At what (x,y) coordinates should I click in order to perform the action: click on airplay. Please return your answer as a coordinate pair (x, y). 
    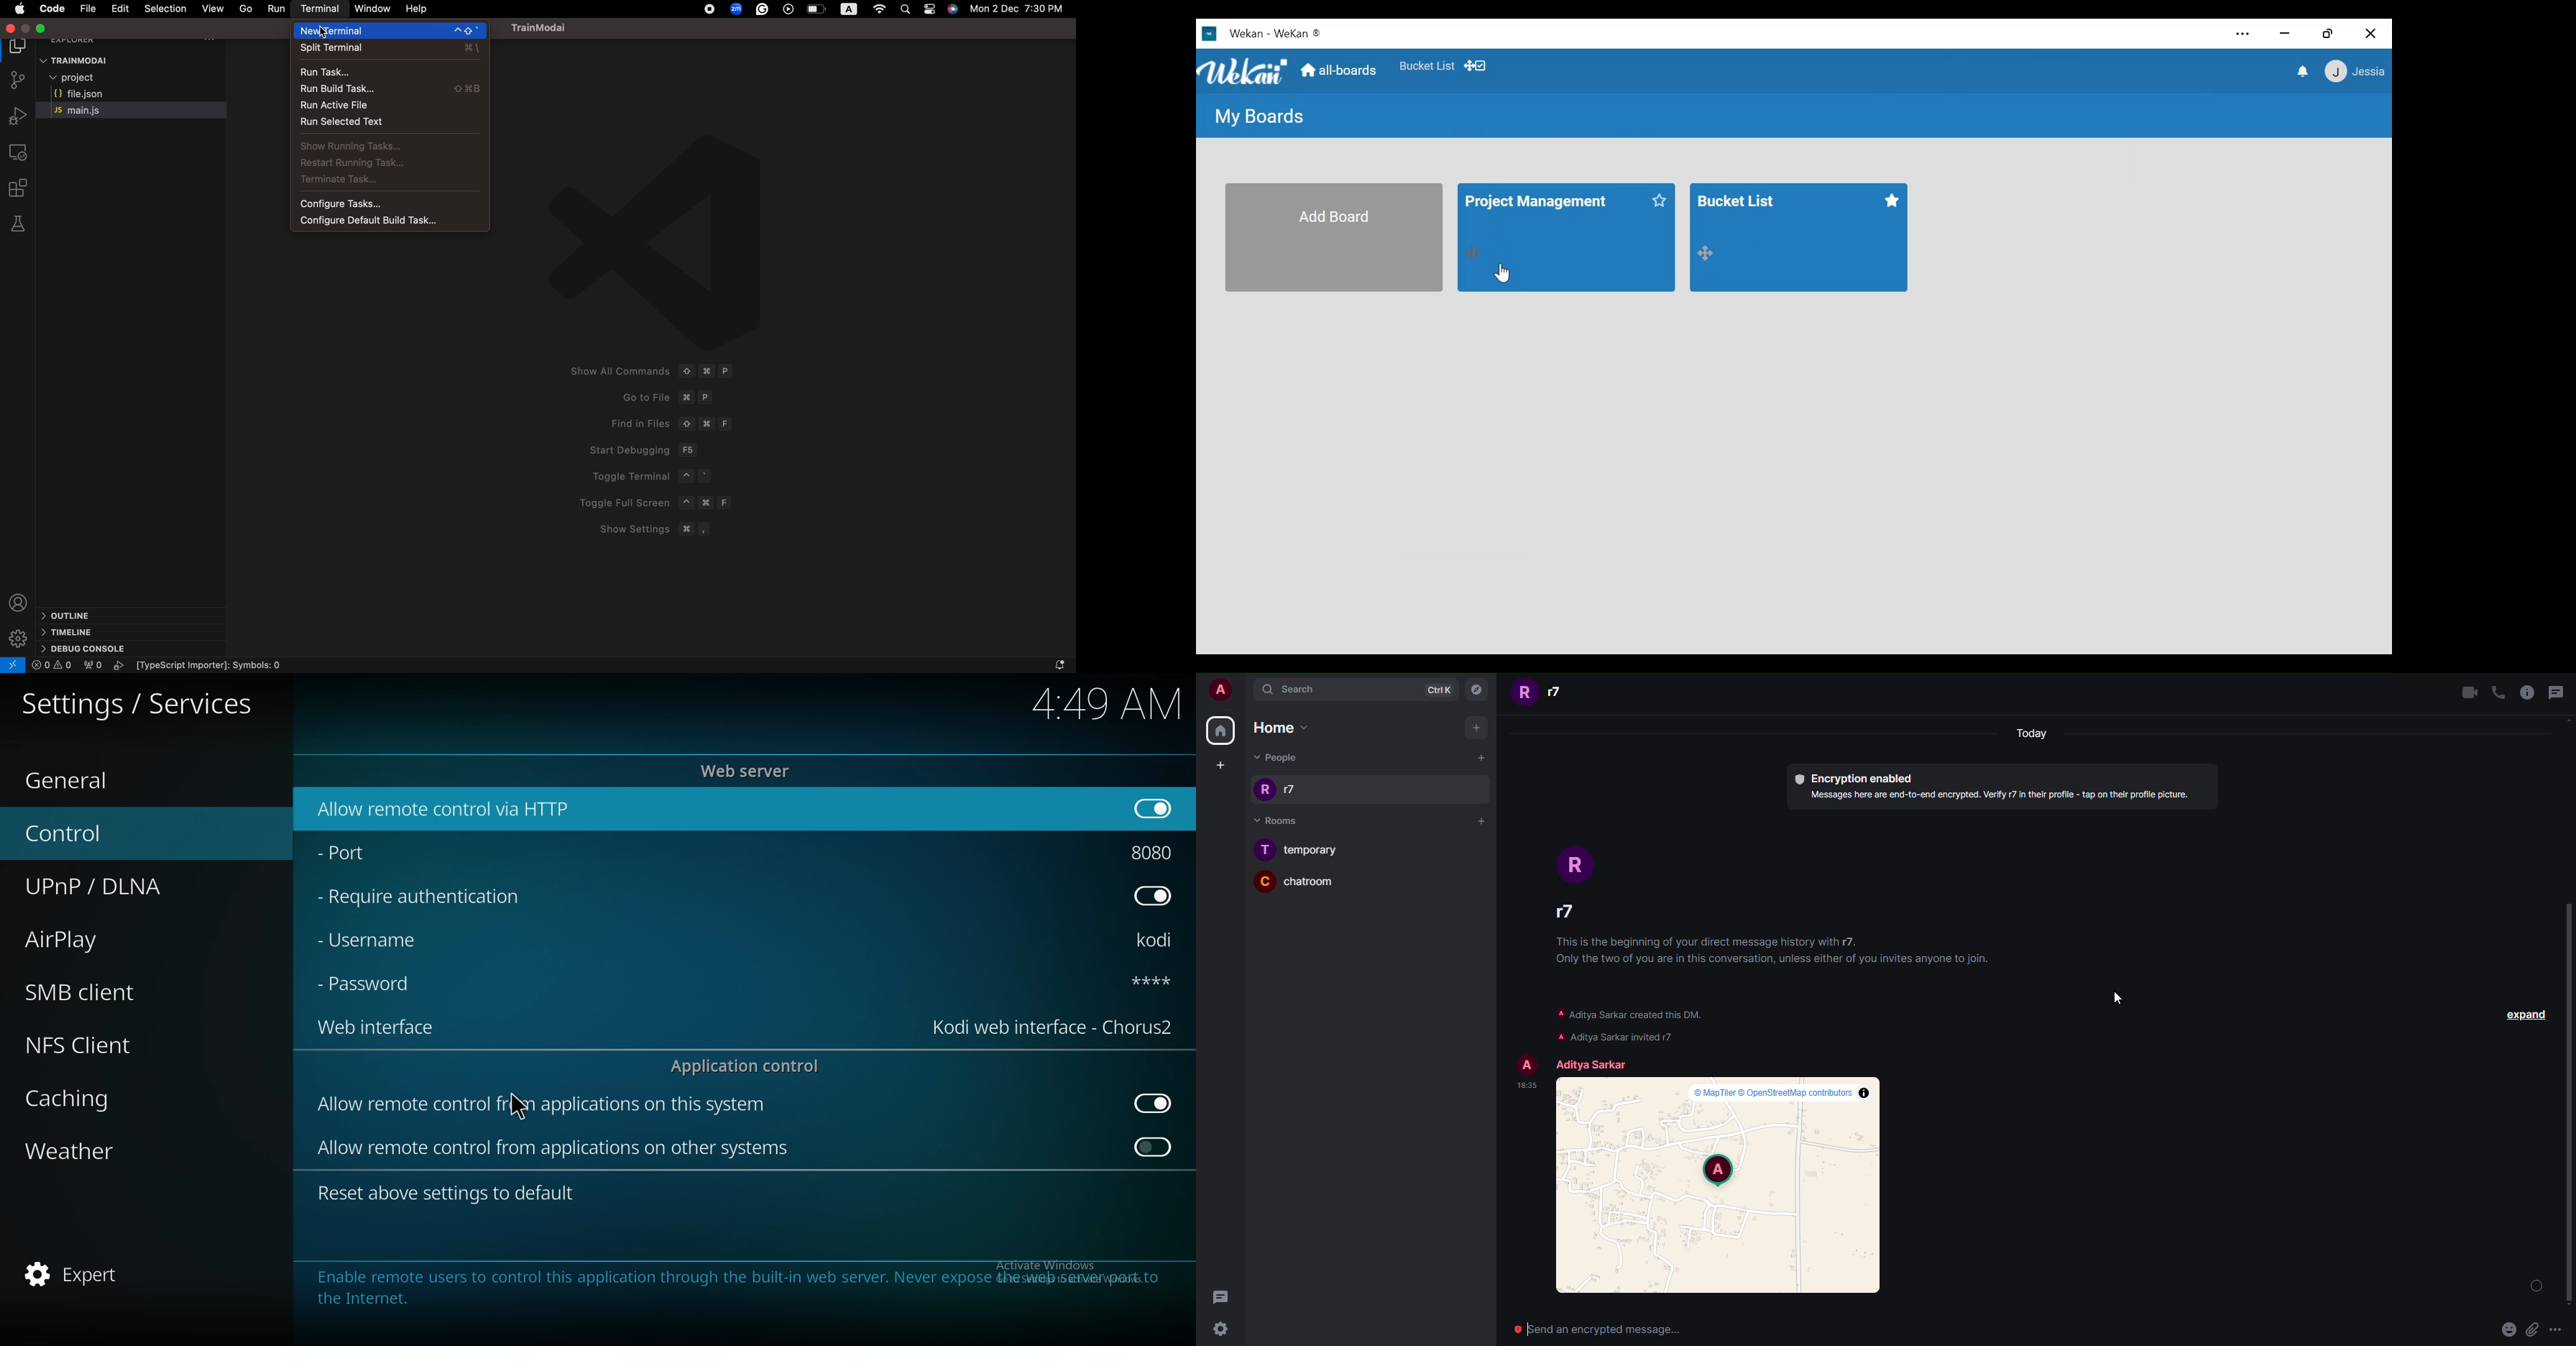
    Looking at the image, I should click on (93, 941).